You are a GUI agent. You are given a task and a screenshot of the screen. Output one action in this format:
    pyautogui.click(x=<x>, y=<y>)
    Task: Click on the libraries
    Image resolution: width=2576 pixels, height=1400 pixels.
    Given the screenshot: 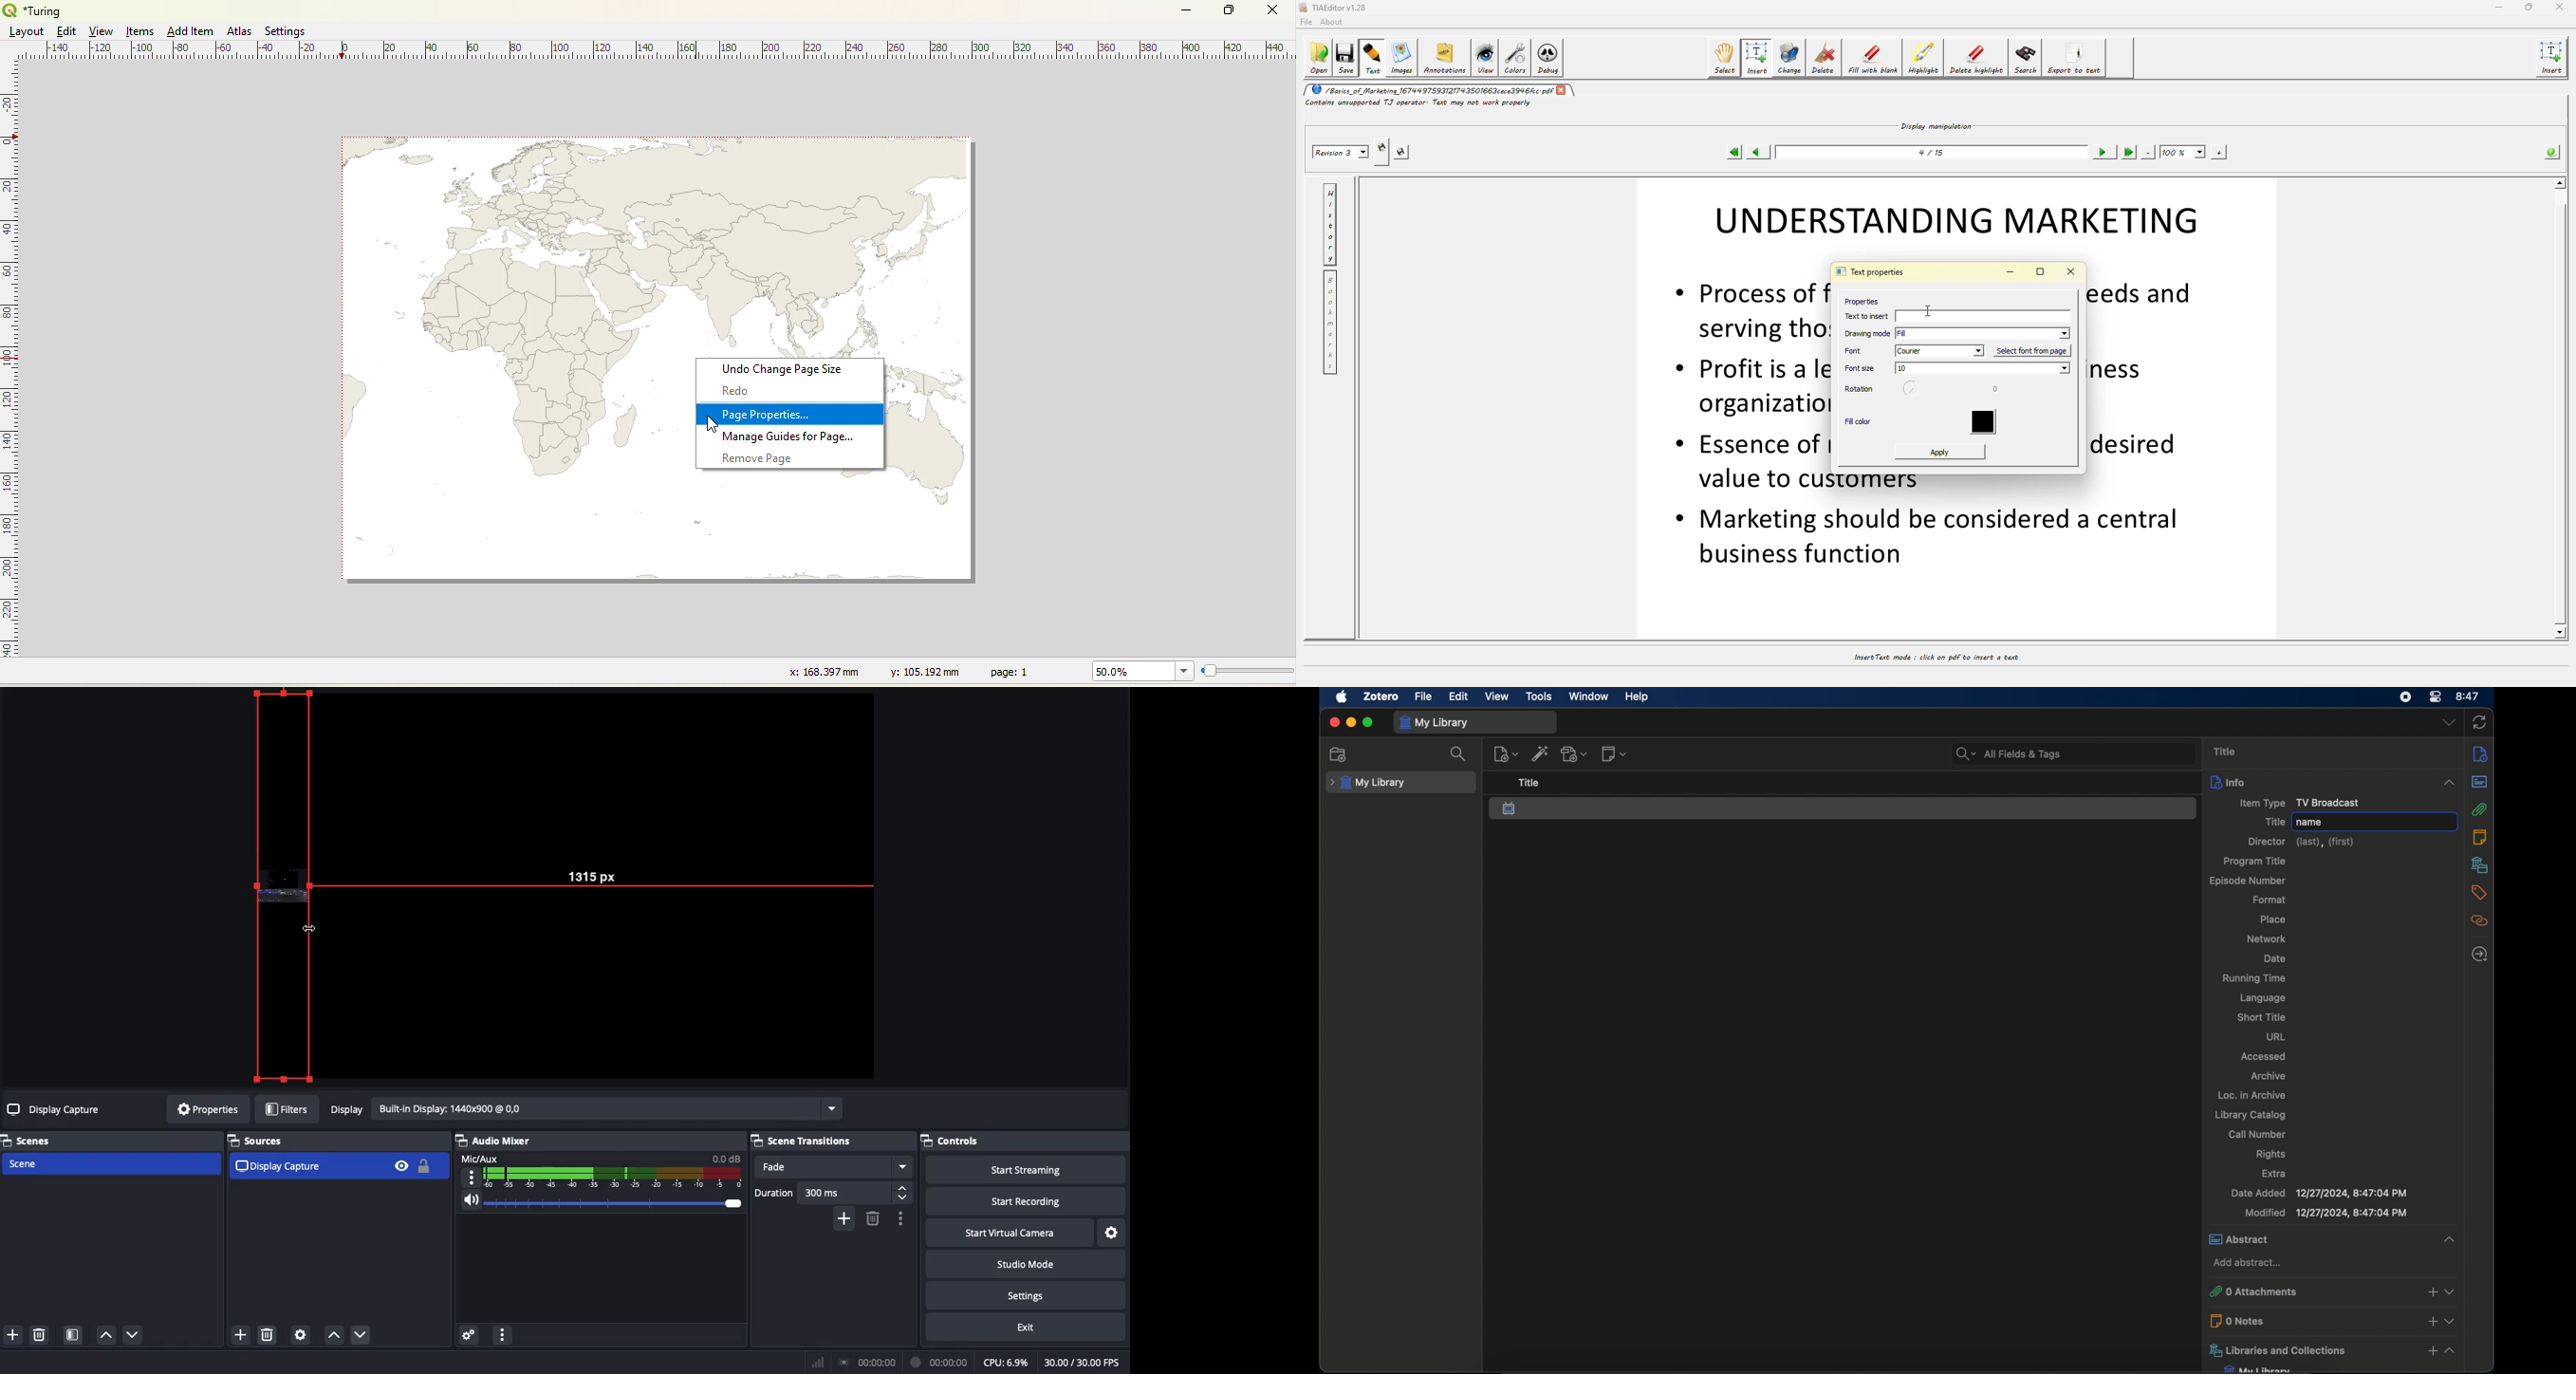 What is the action you would take?
    pyautogui.click(x=2479, y=864)
    